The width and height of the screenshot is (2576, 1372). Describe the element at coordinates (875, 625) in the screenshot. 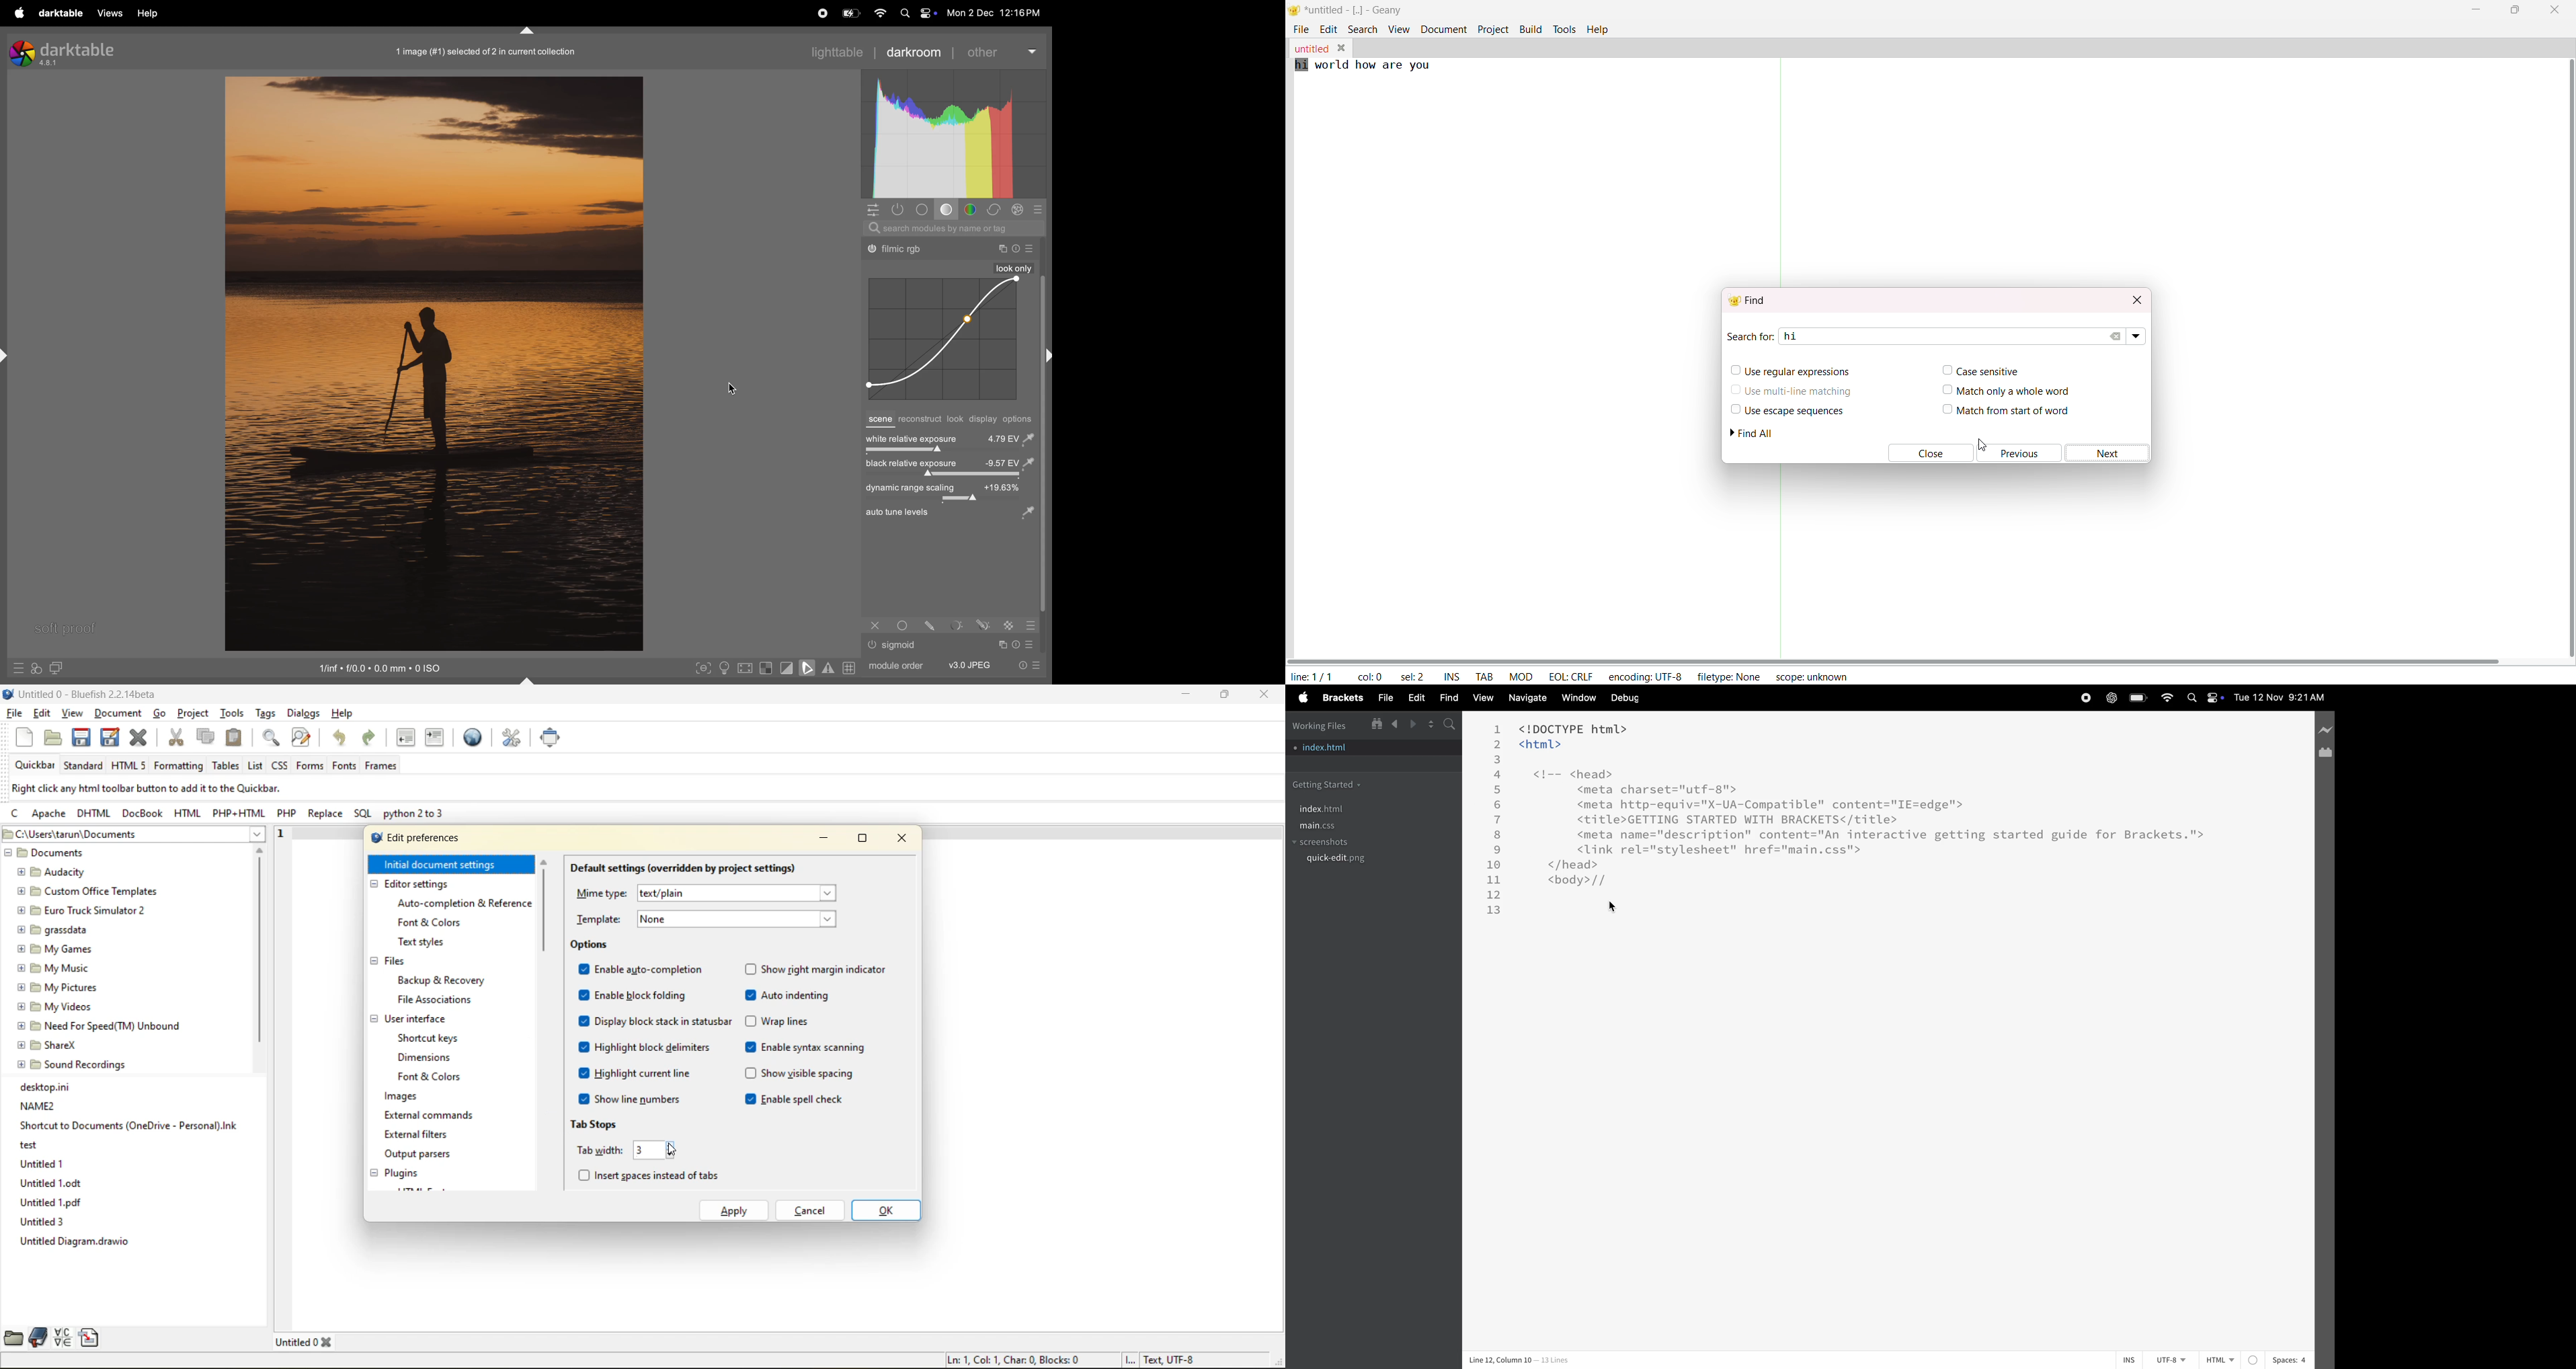

I see `` at that location.